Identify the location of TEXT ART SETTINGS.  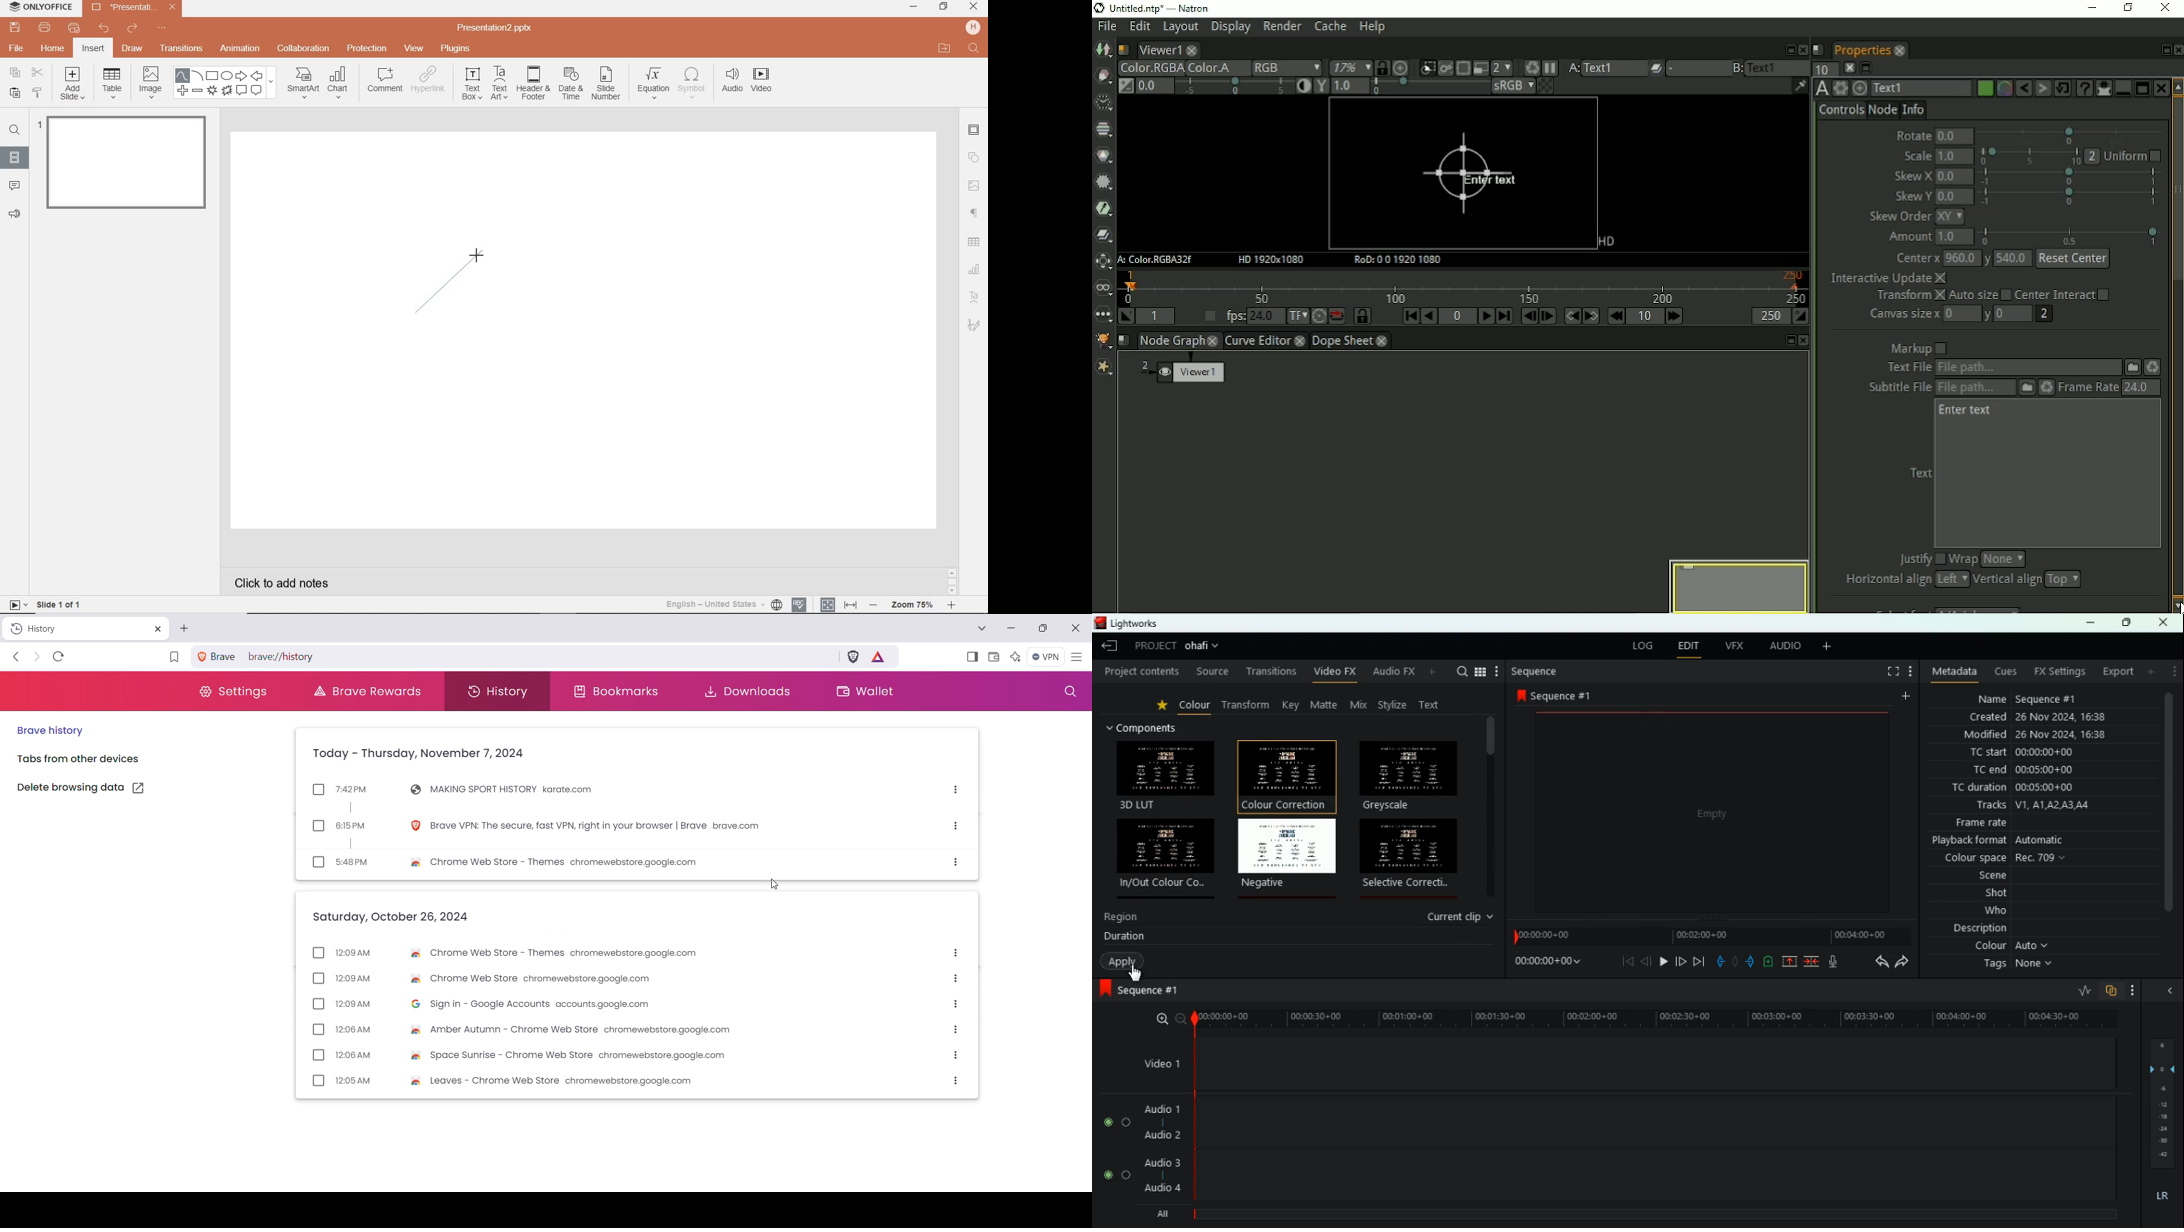
(975, 298).